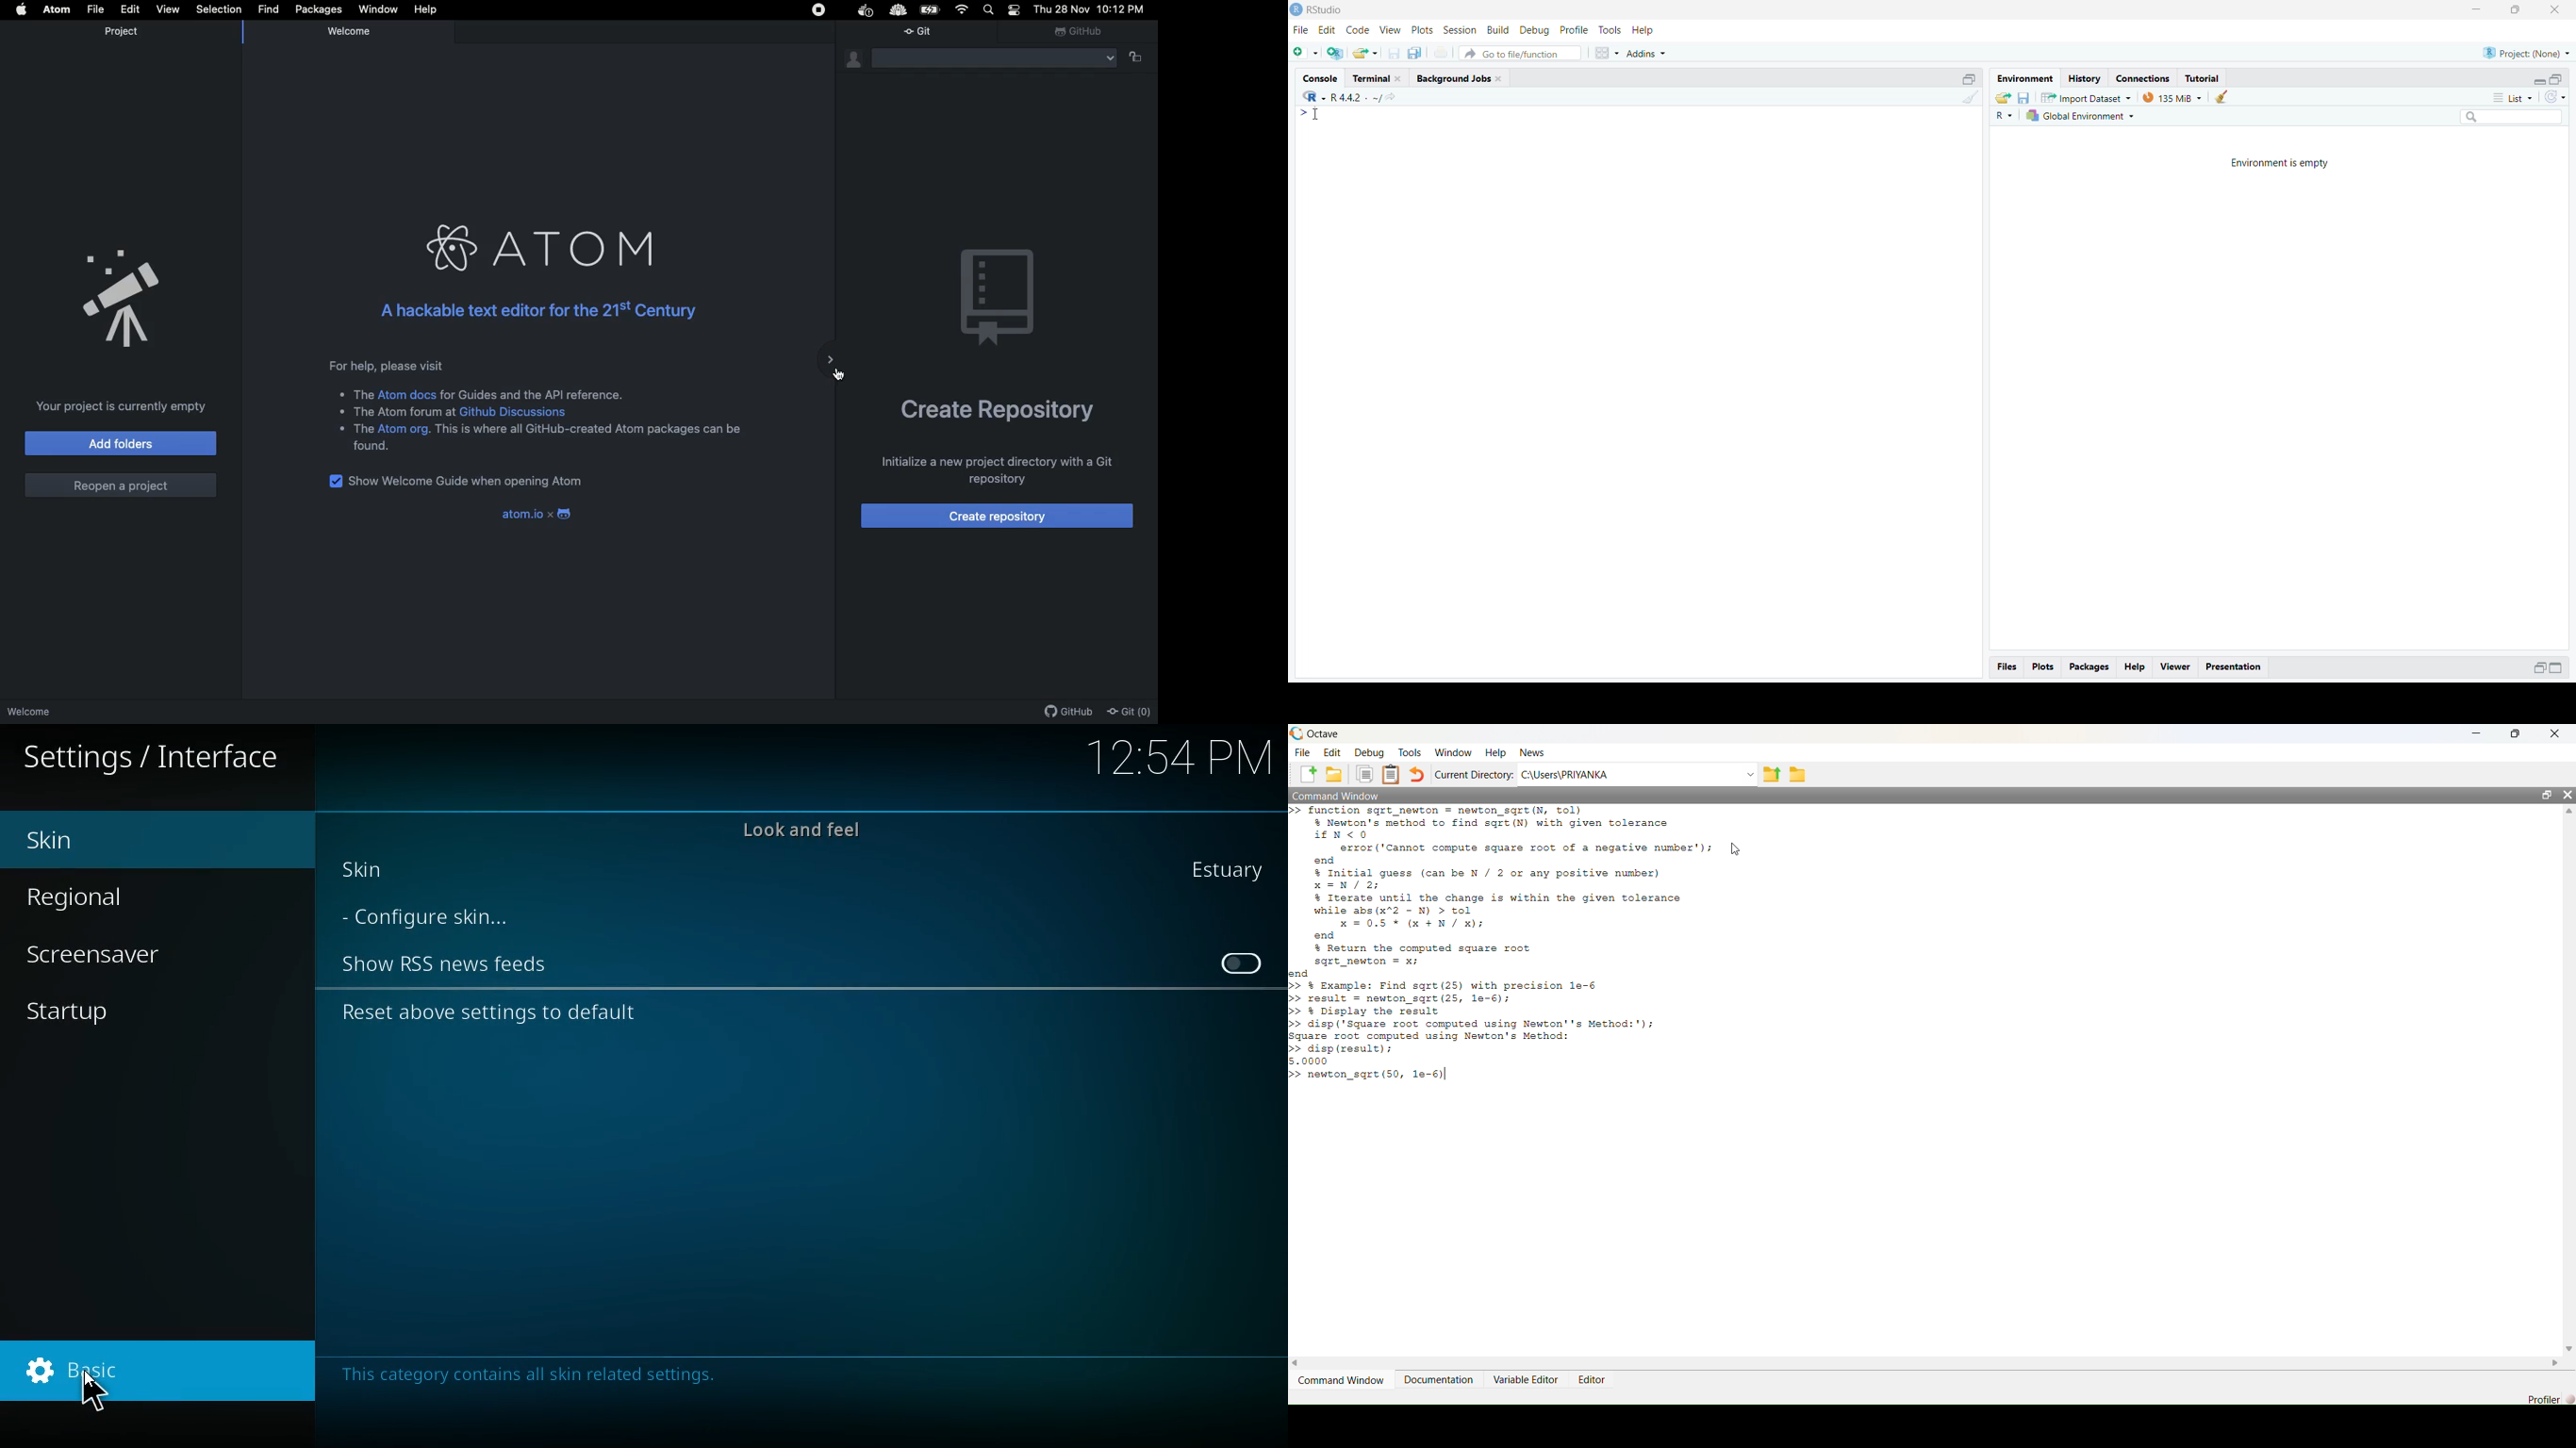 The width and height of the screenshot is (2576, 1456). What do you see at coordinates (2528, 52) in the screenshot?
I see `Project (None)` at bounding box center [2528, 52].